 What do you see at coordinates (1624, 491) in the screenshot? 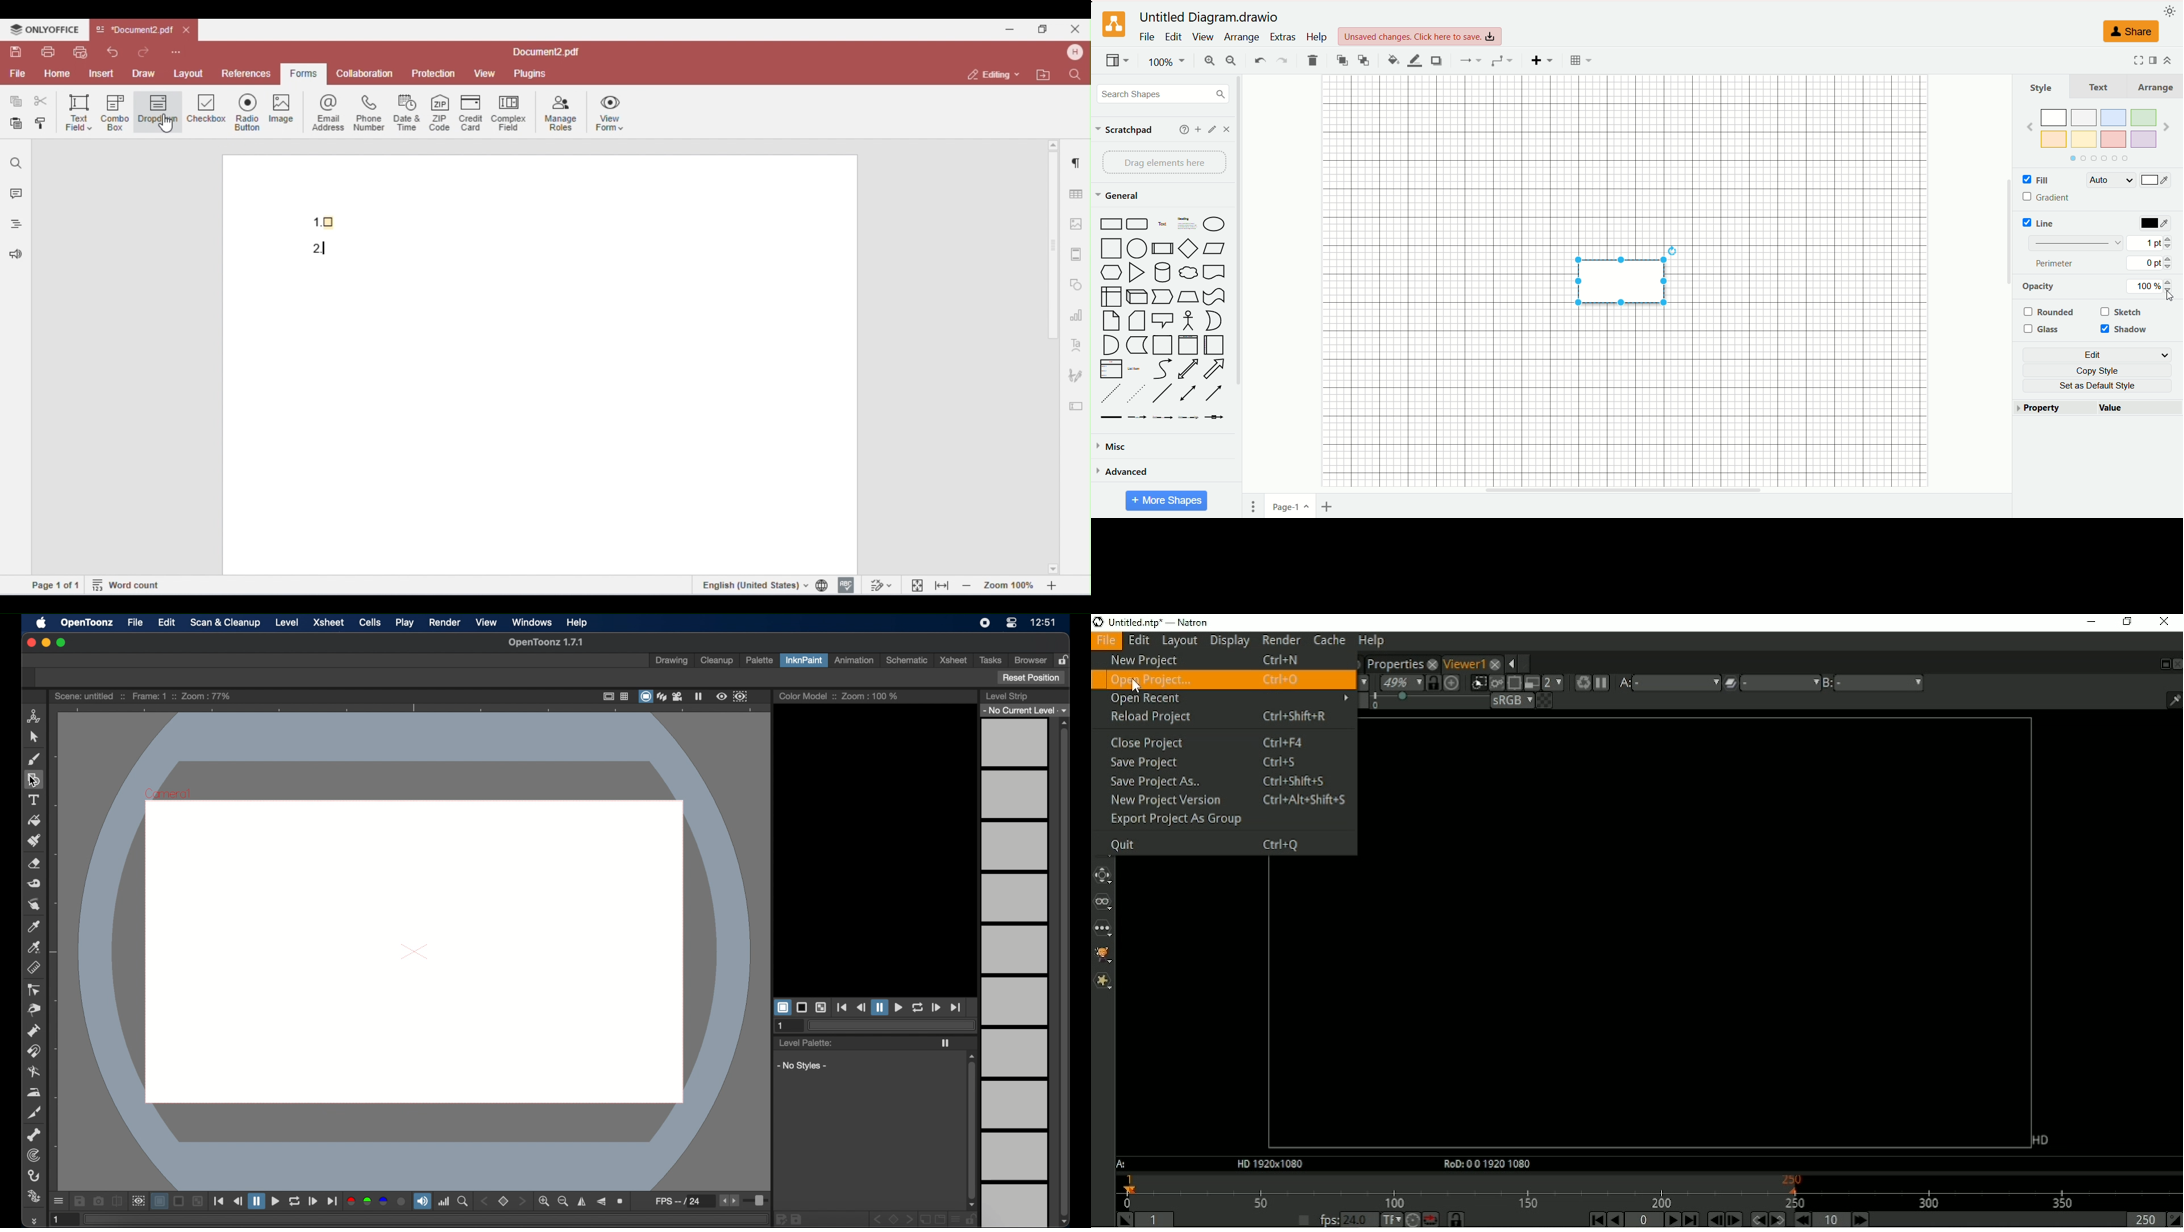
I see `horizontal scroll bar` at bounding box center [1624, 491].